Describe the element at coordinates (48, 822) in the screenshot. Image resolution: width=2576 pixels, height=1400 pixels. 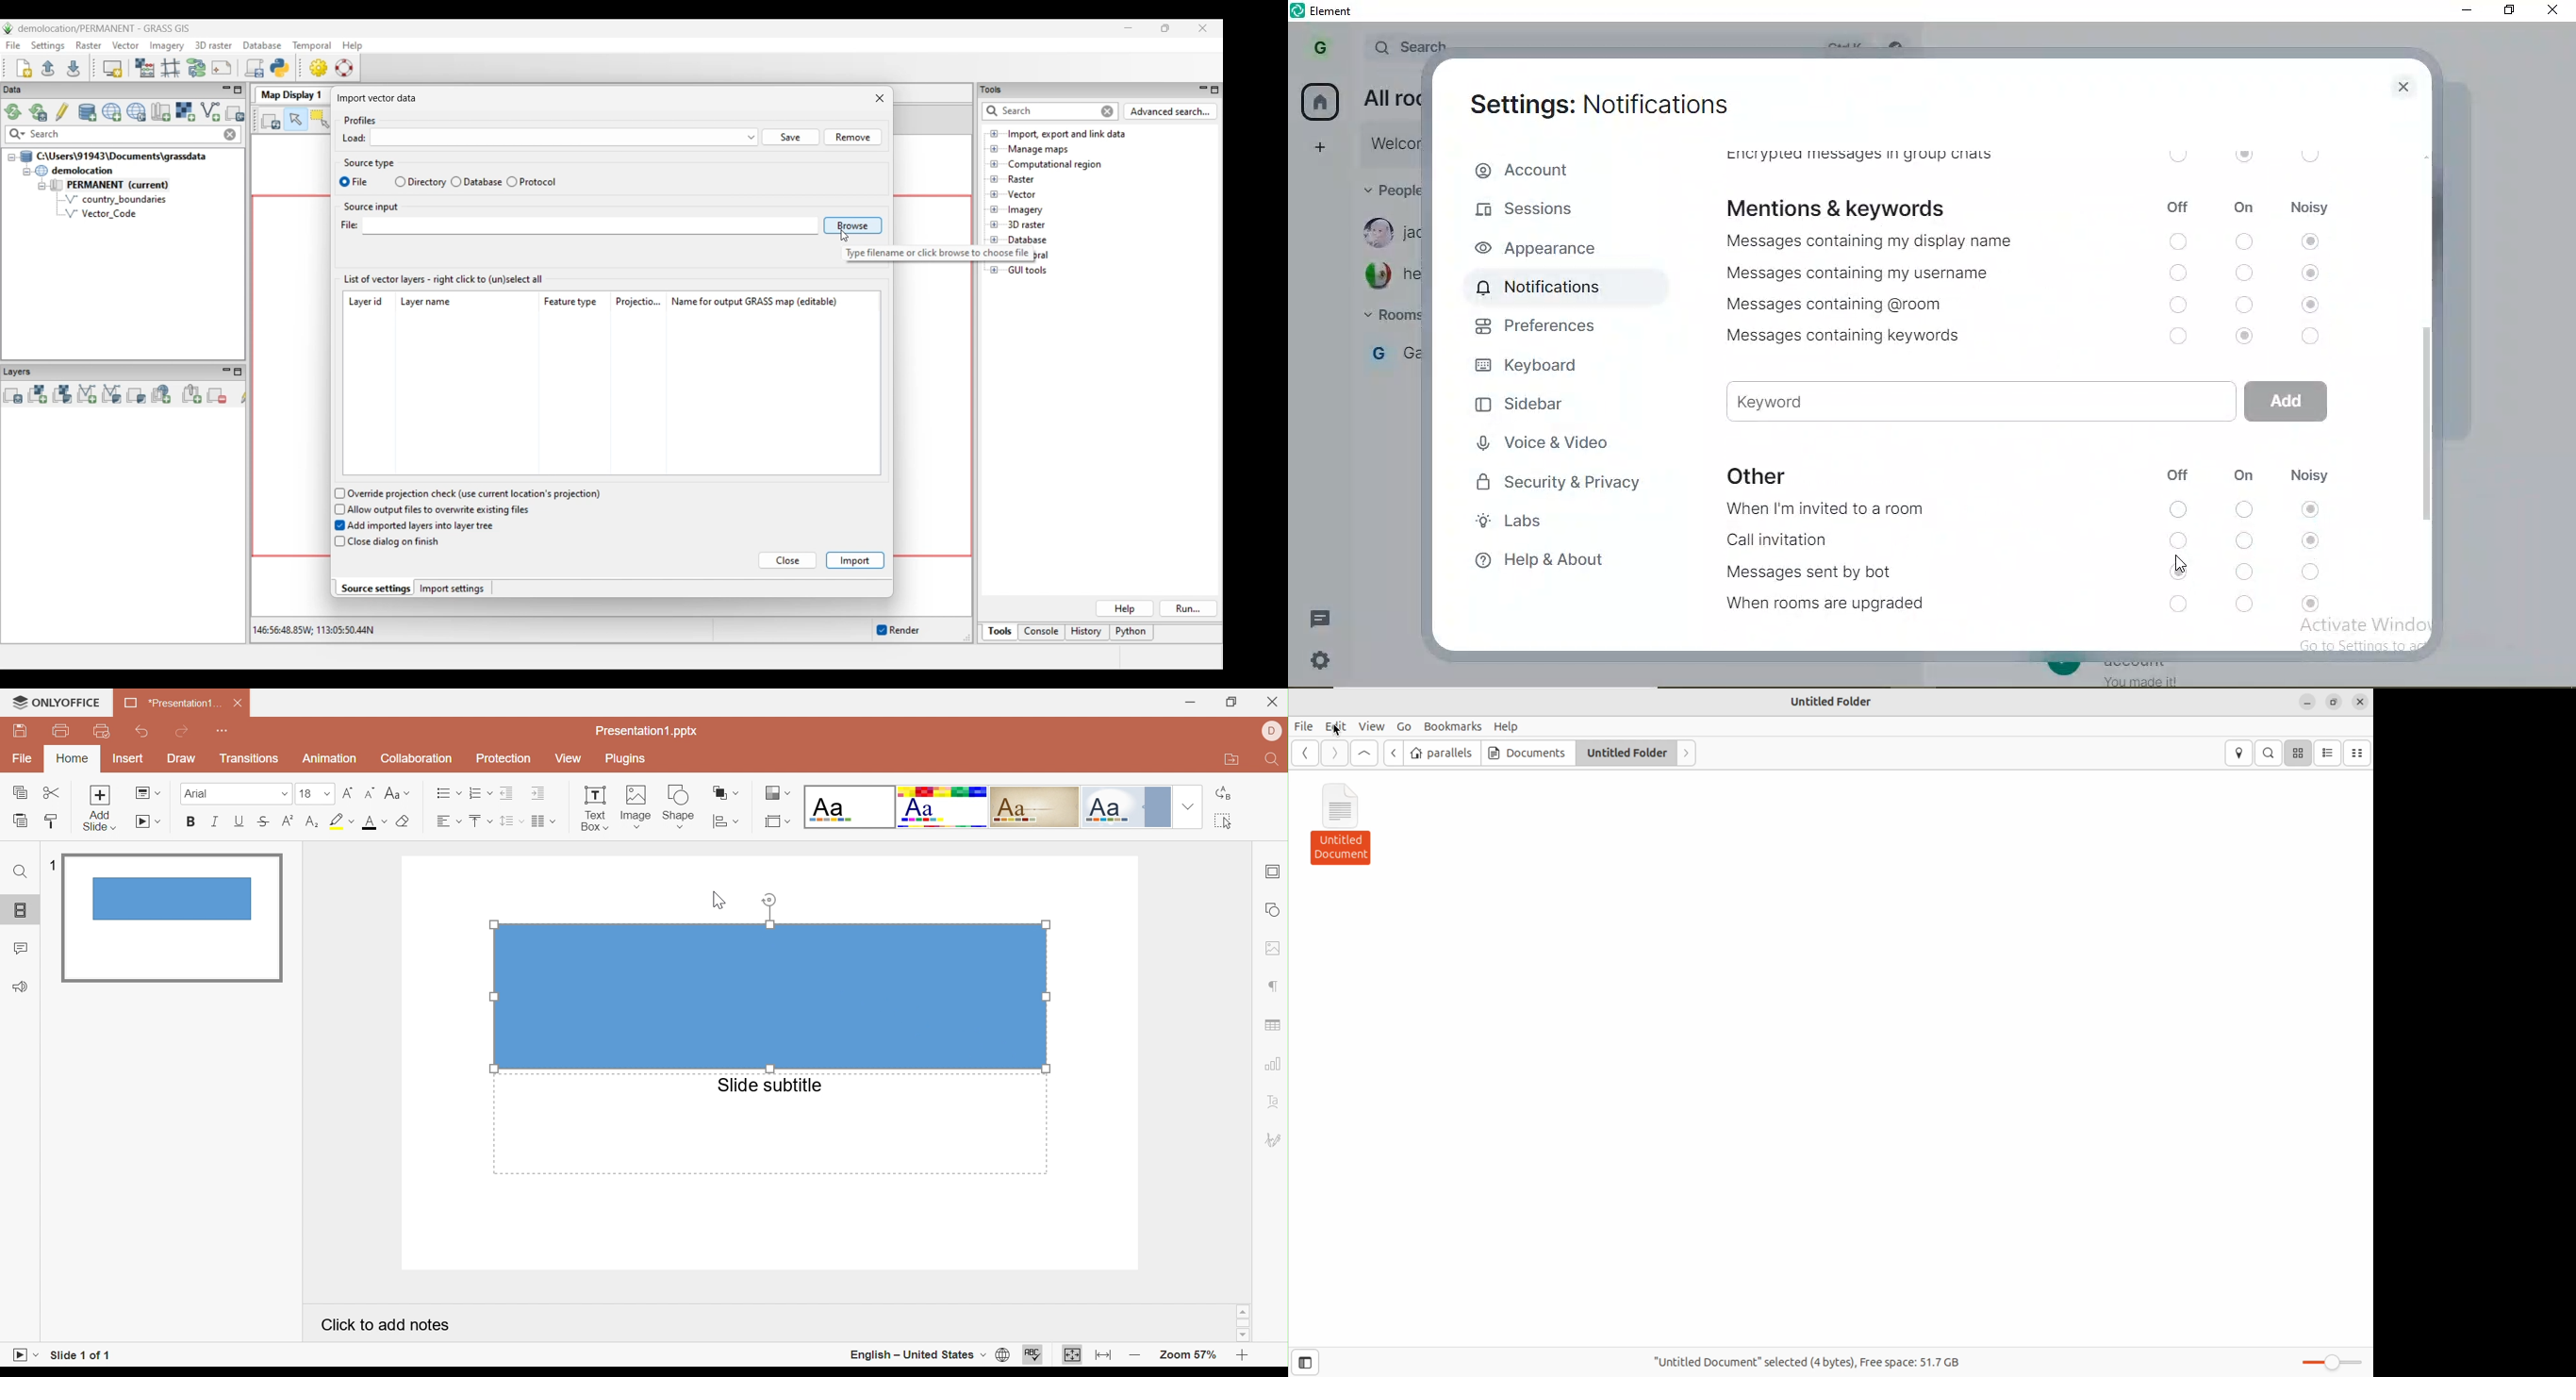
I see `Copy style` at that location.